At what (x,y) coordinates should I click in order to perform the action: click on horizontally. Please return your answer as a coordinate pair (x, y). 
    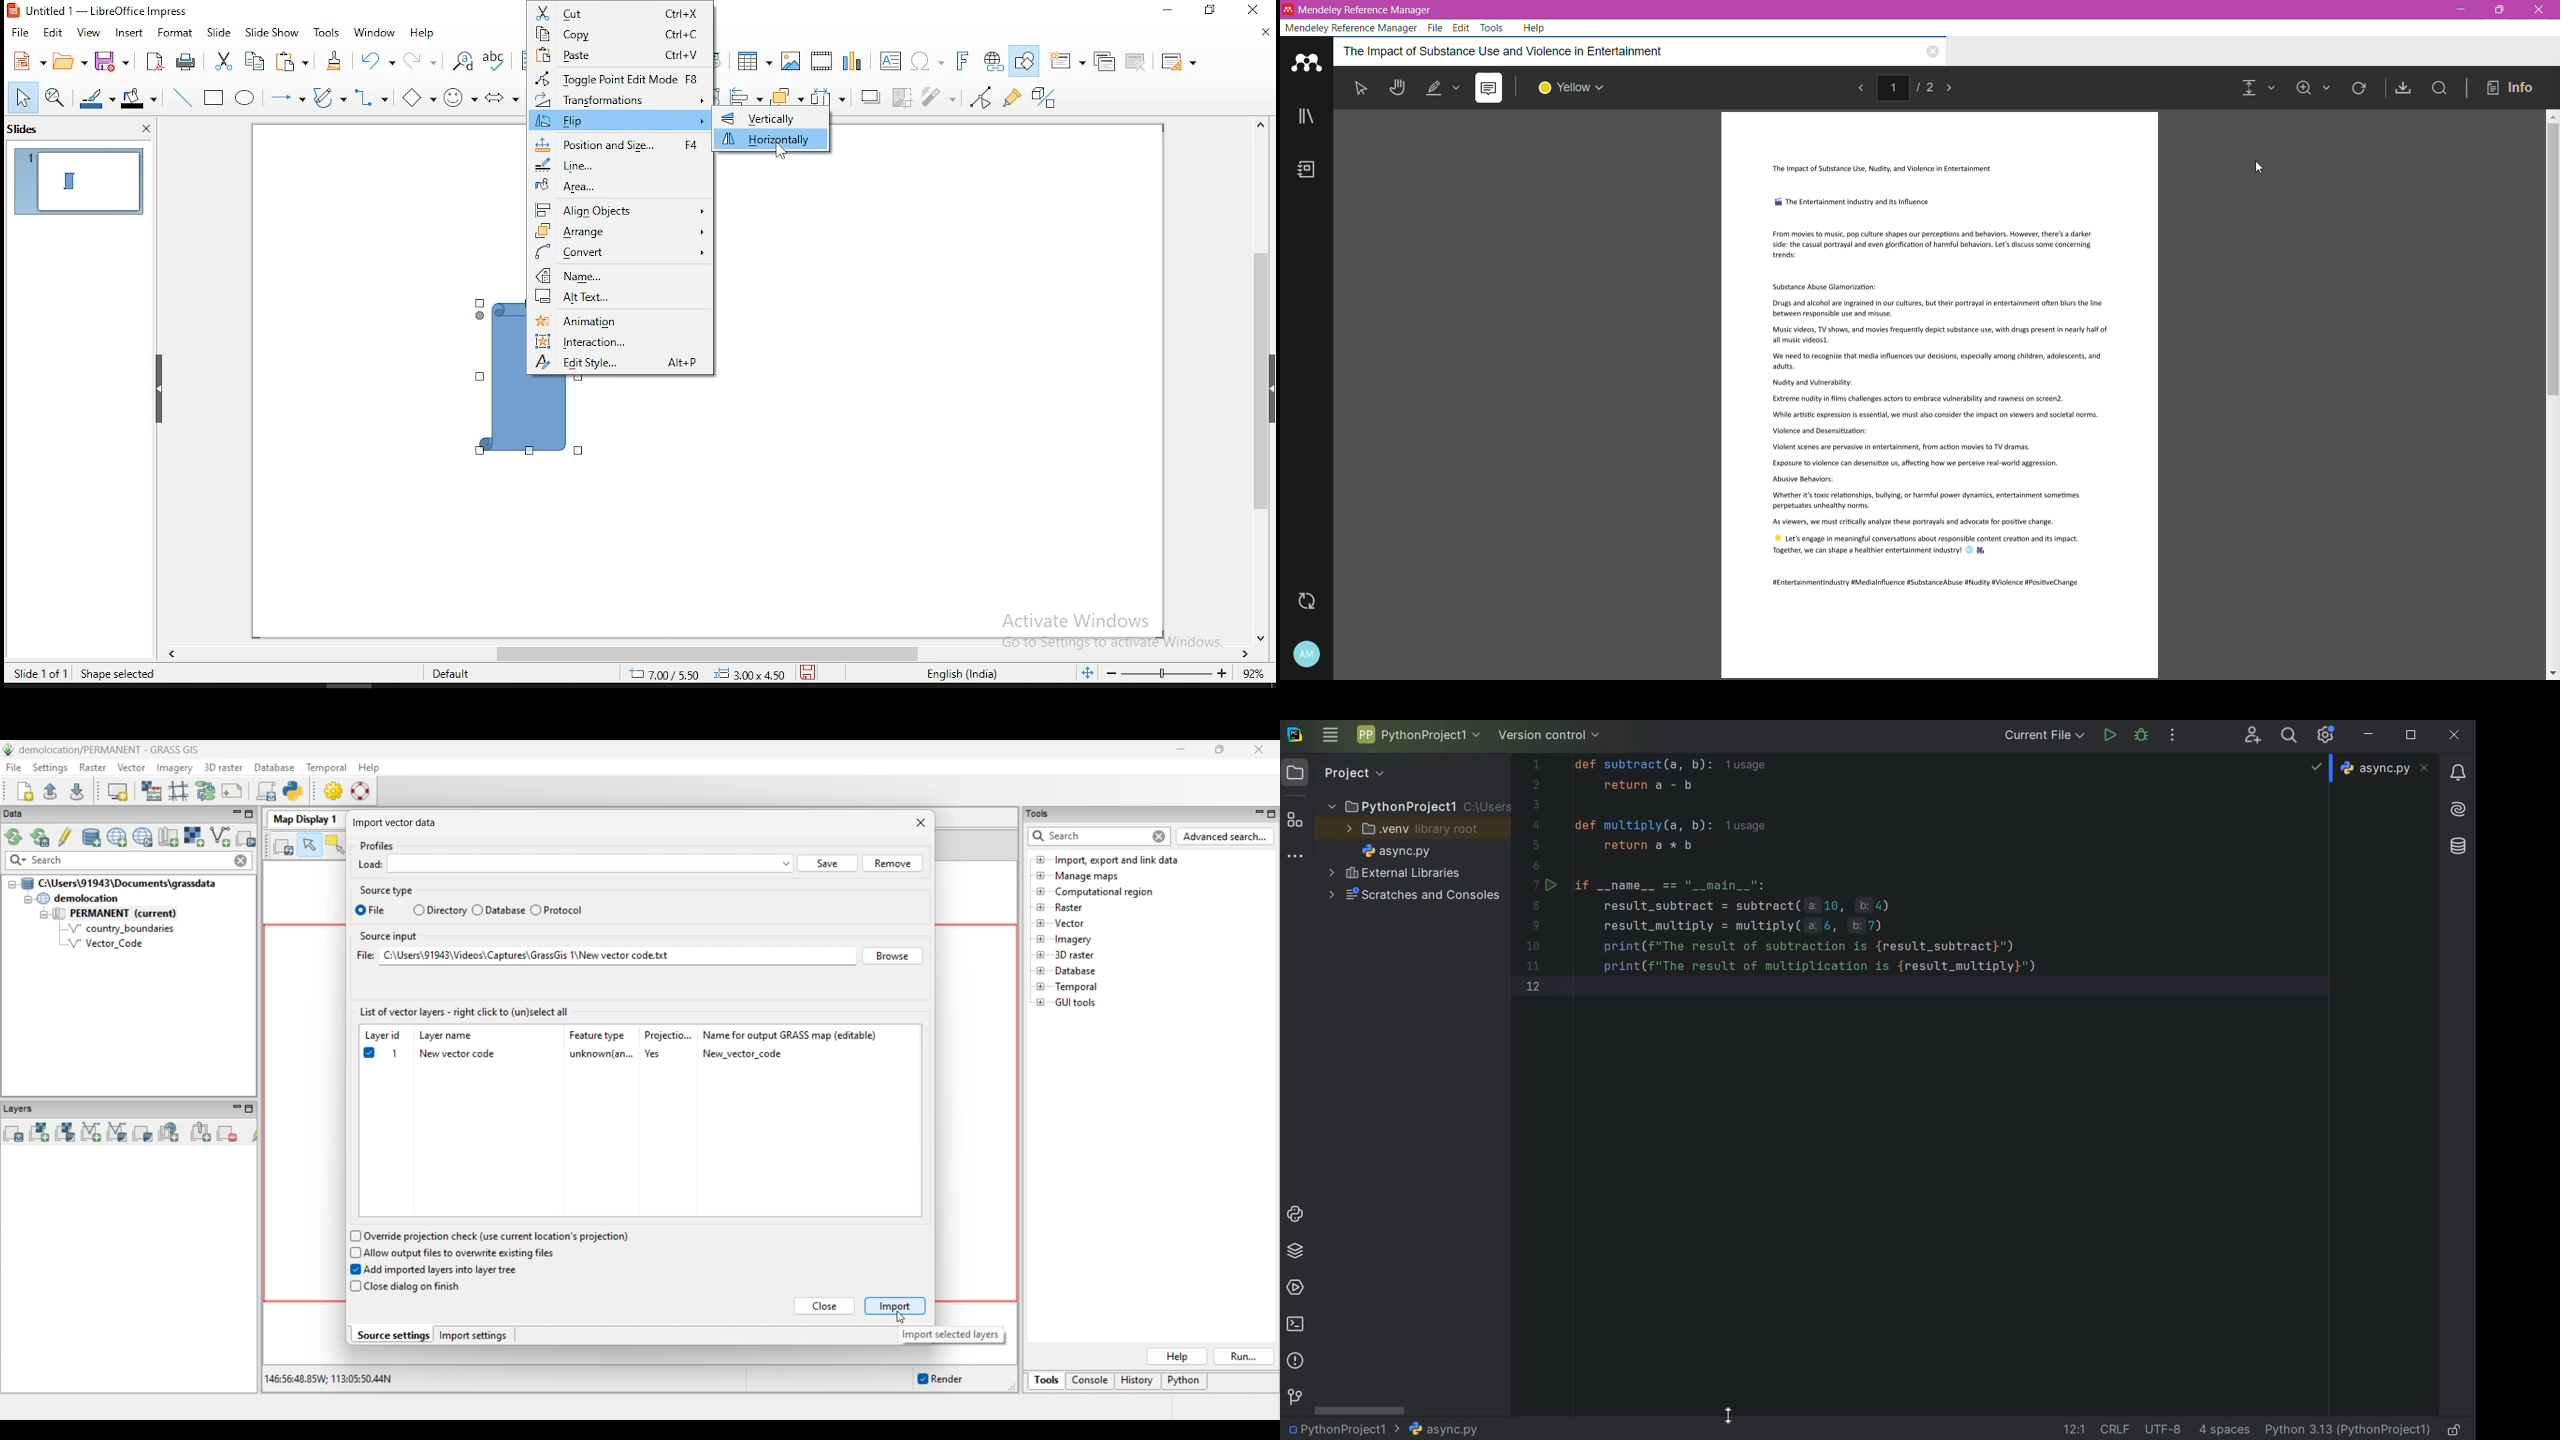
    Looking at the image, I should click on (774, 140).